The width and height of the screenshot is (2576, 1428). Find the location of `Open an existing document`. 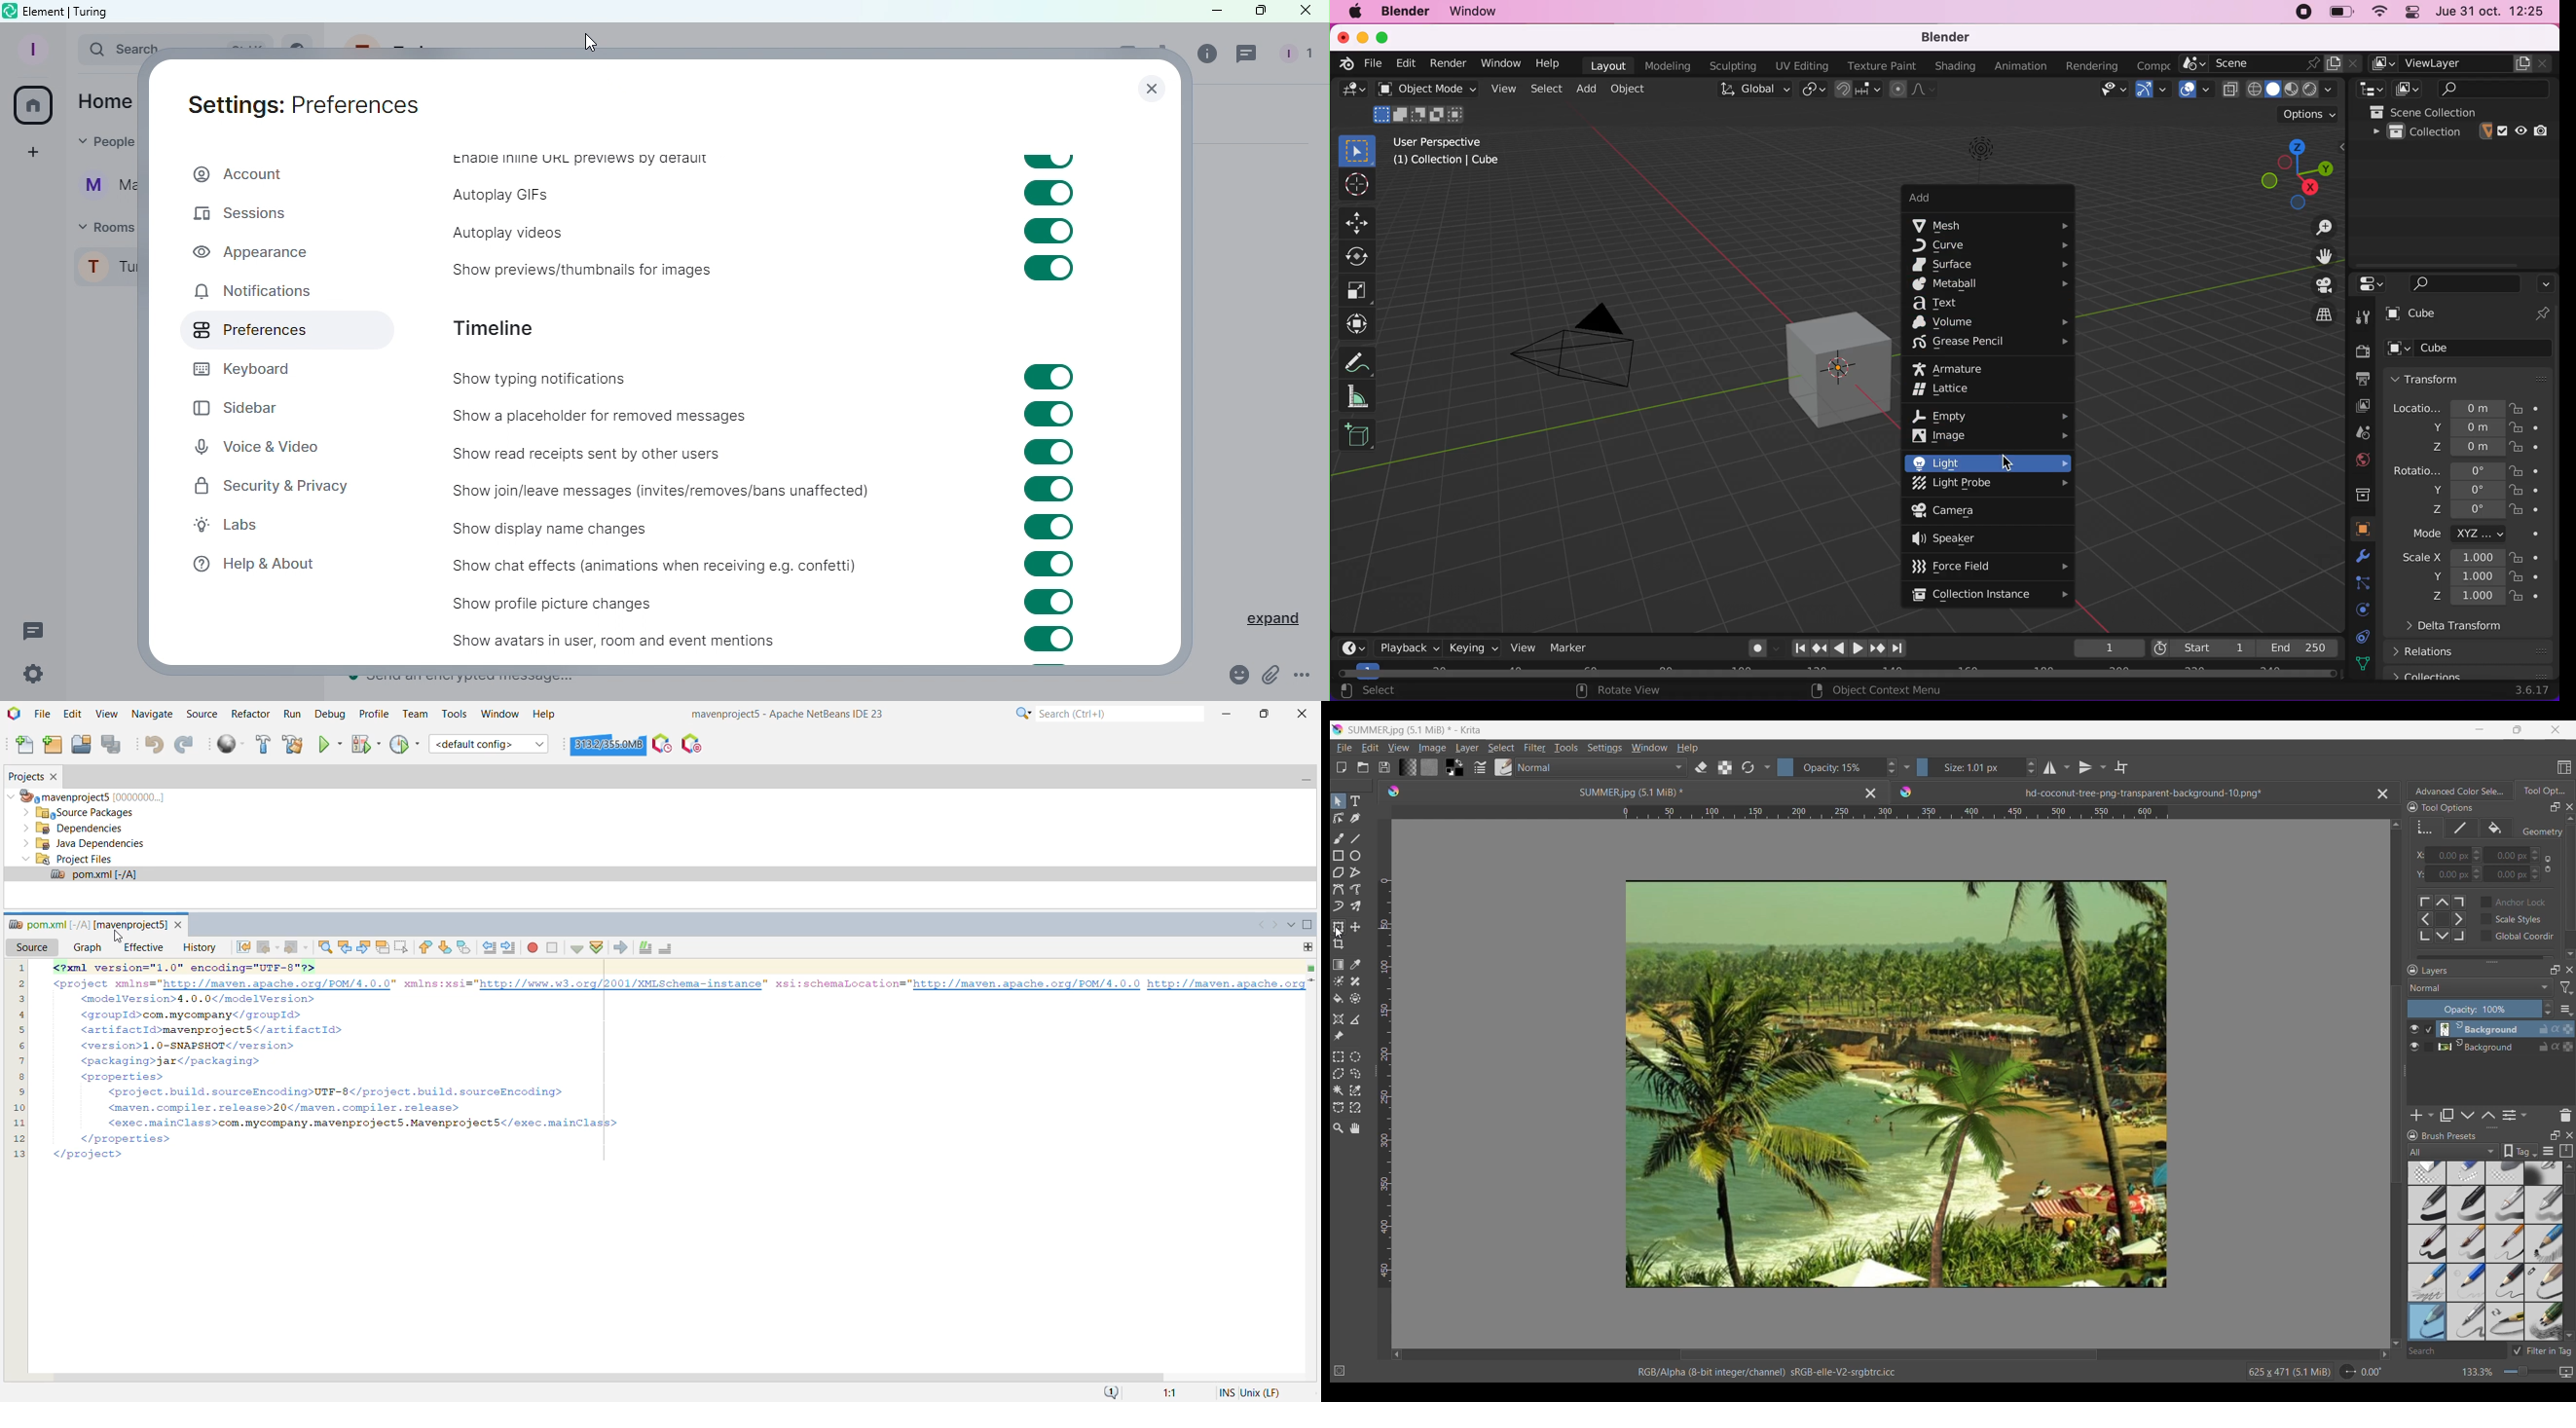

Open an existing document is located at coordinates (1362, 767).